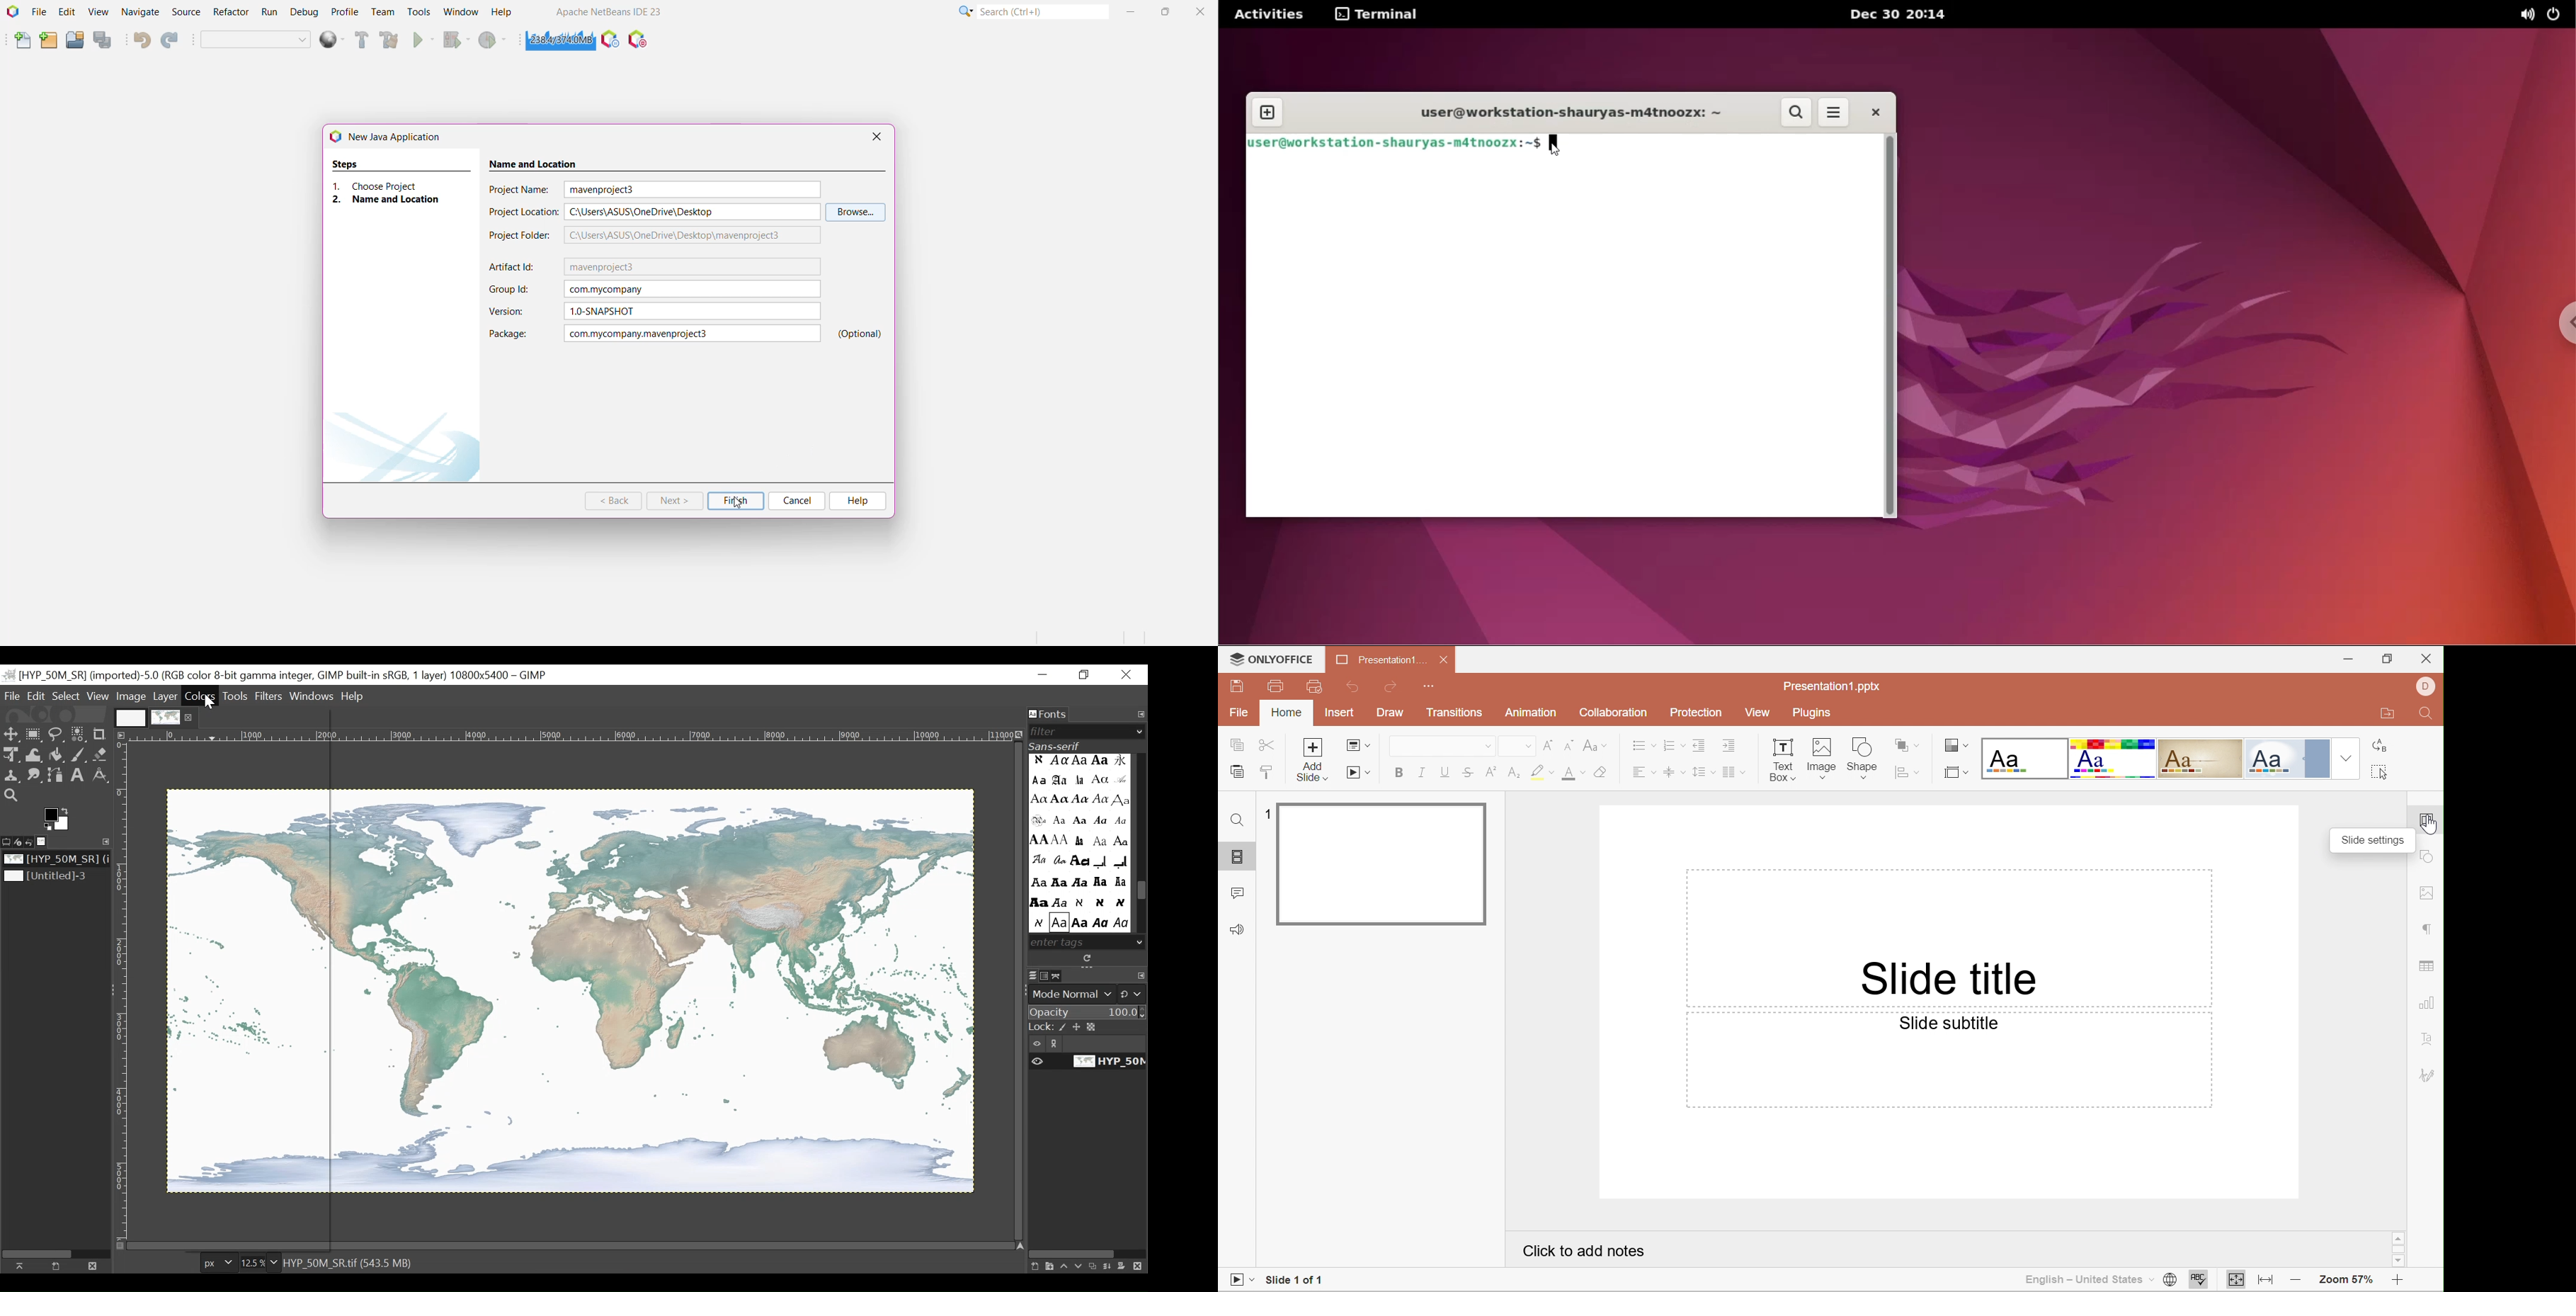  I want to click on shape settings, so click(2430, 858).